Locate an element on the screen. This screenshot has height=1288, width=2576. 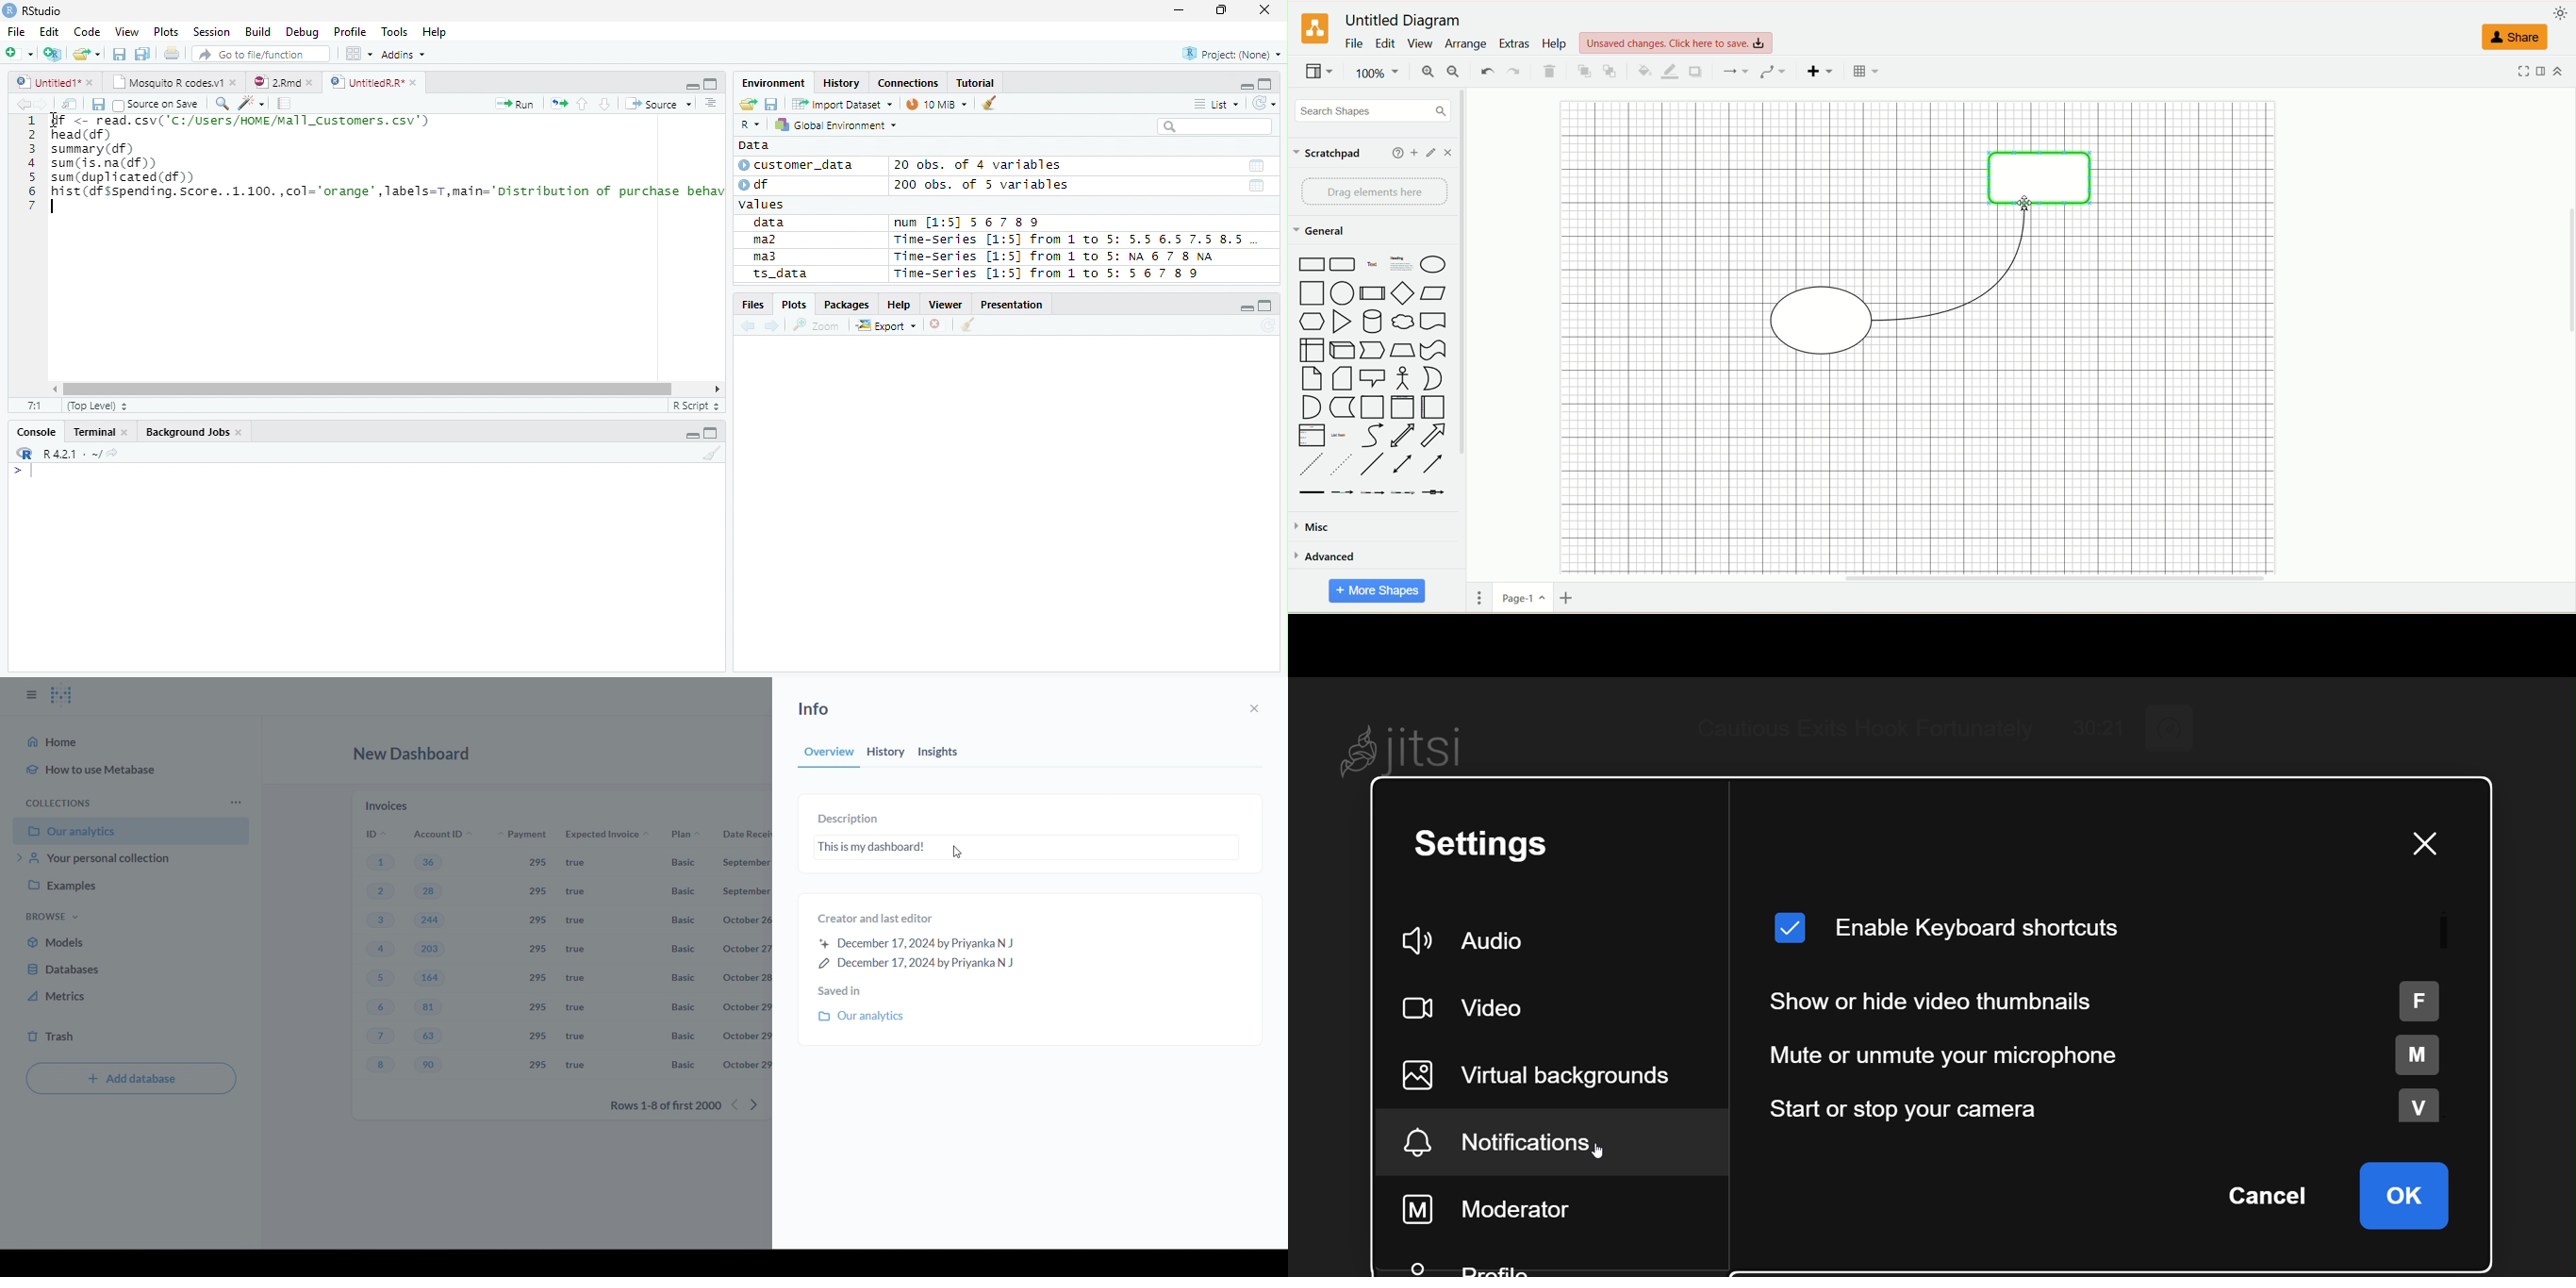
Global Environment is located at coordinates (836, 124).